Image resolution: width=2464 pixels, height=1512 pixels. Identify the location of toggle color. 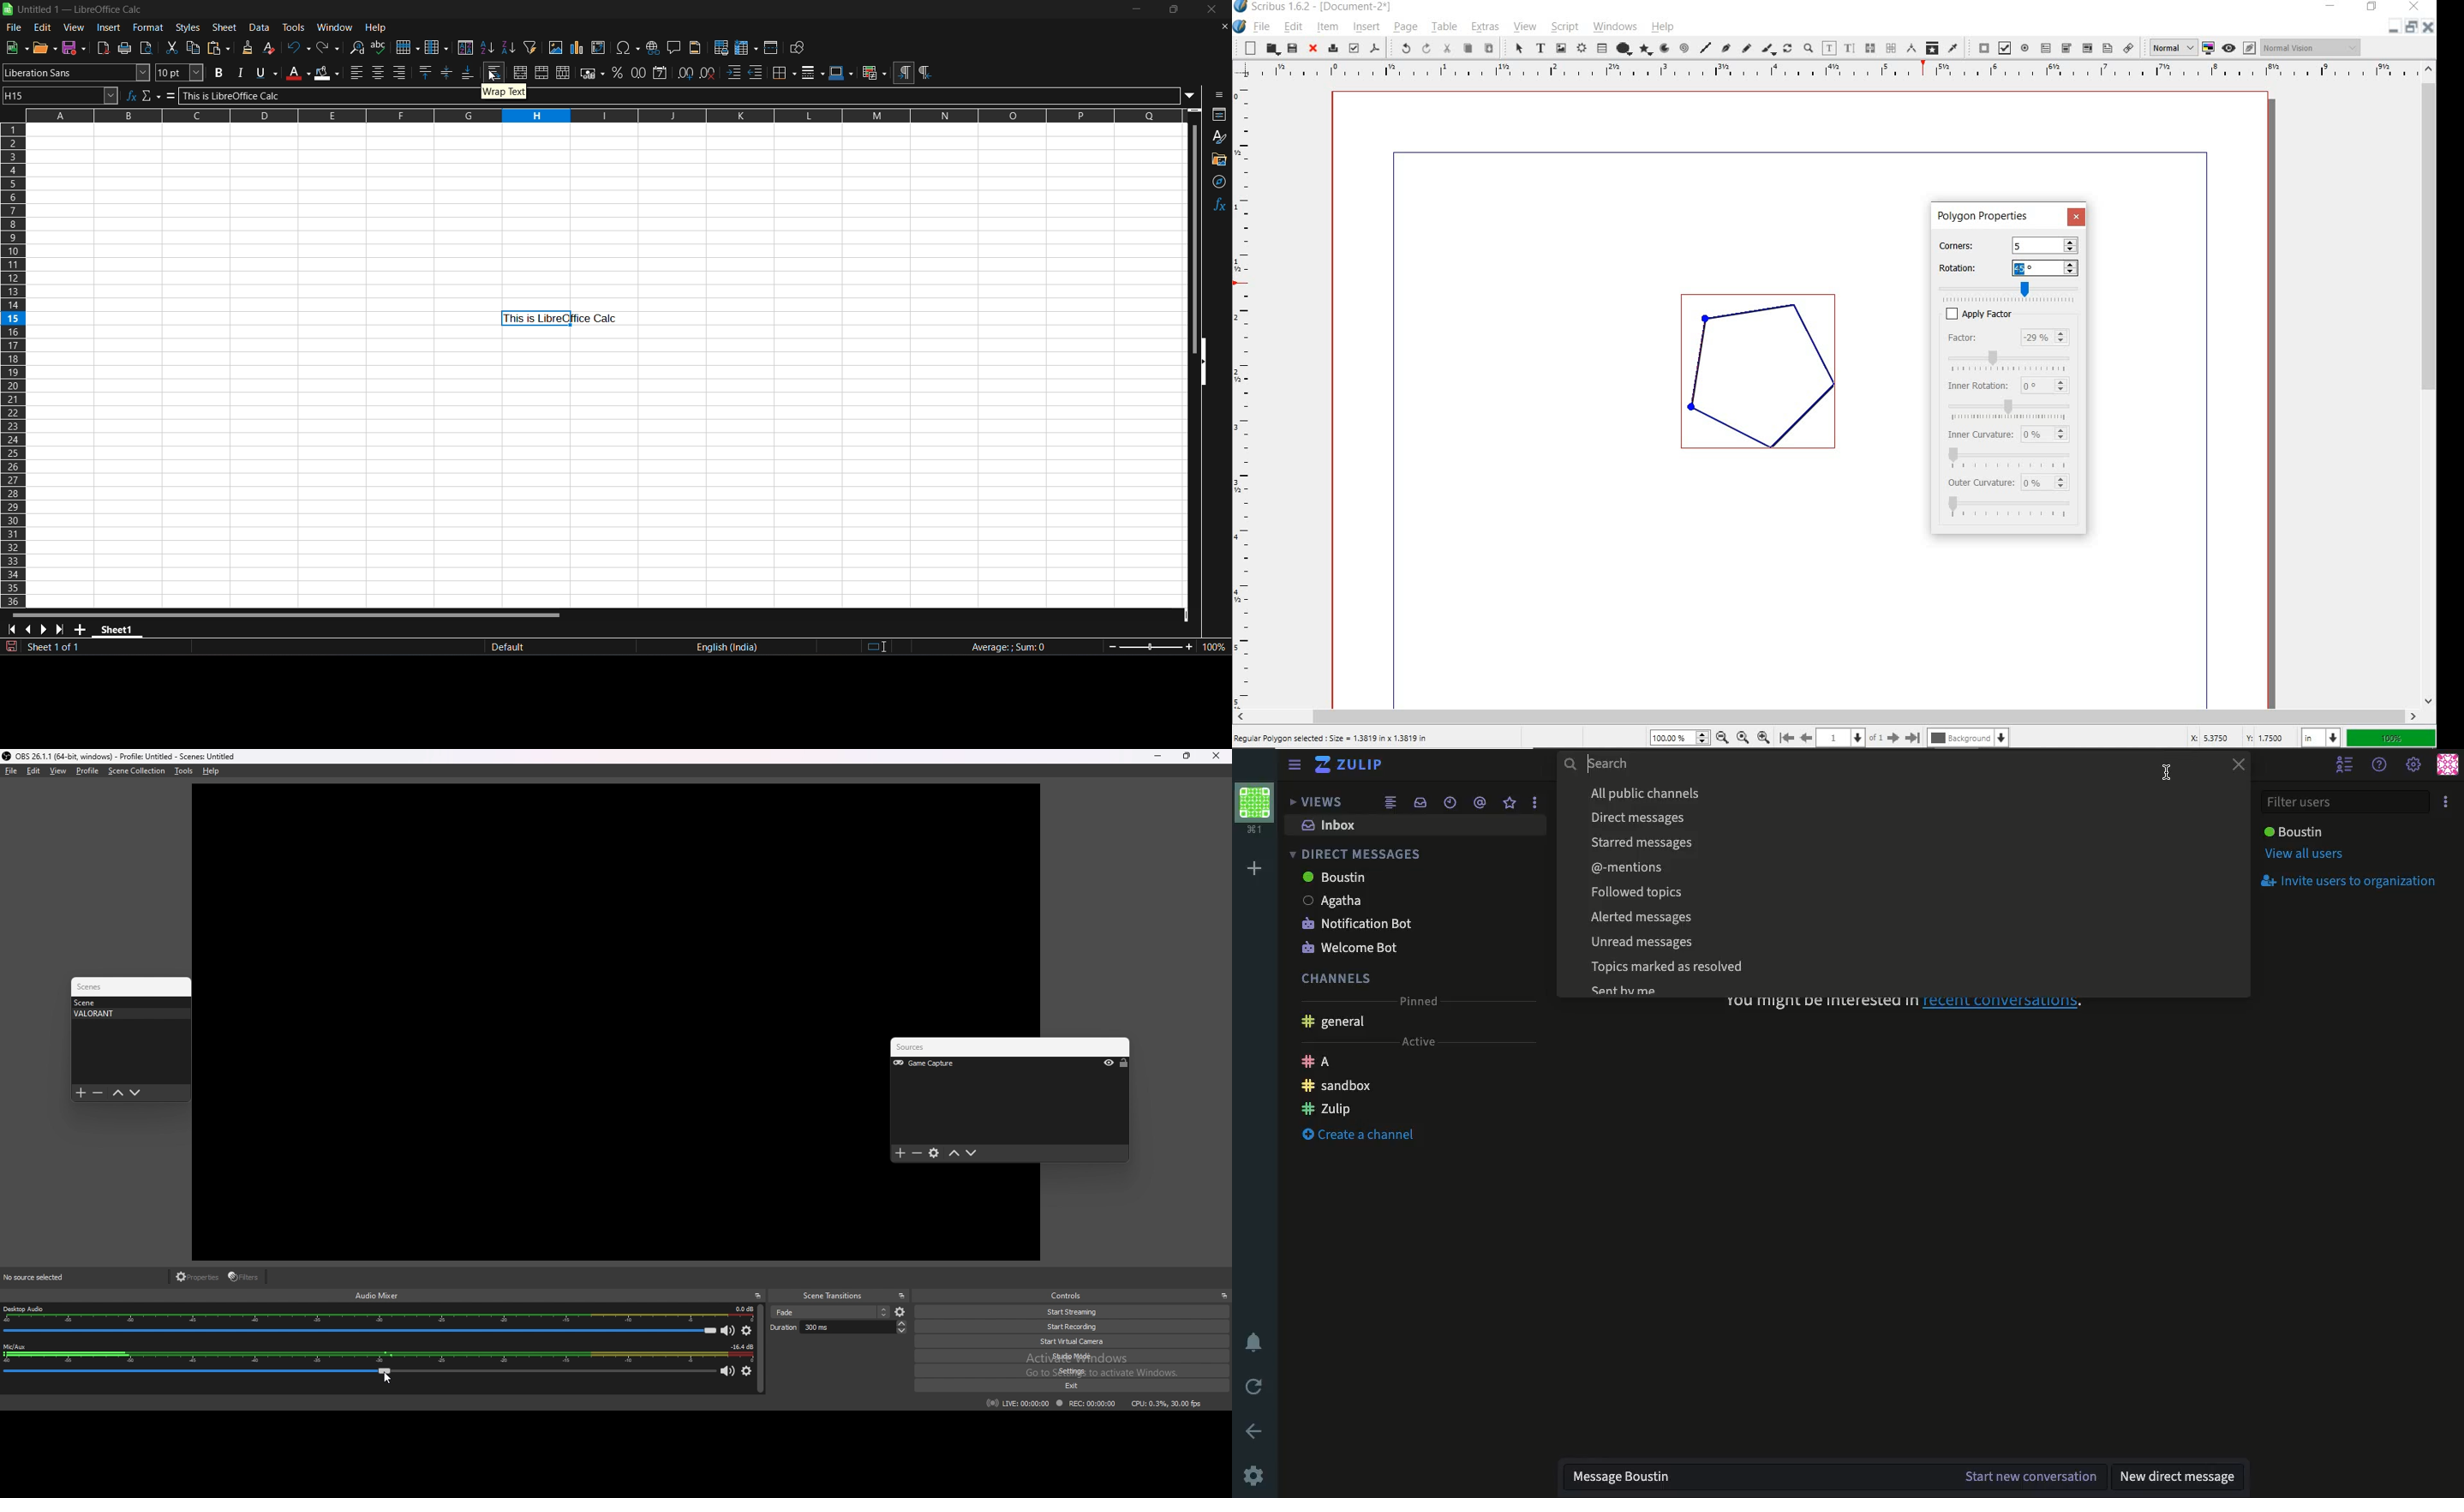
(2210, 47).